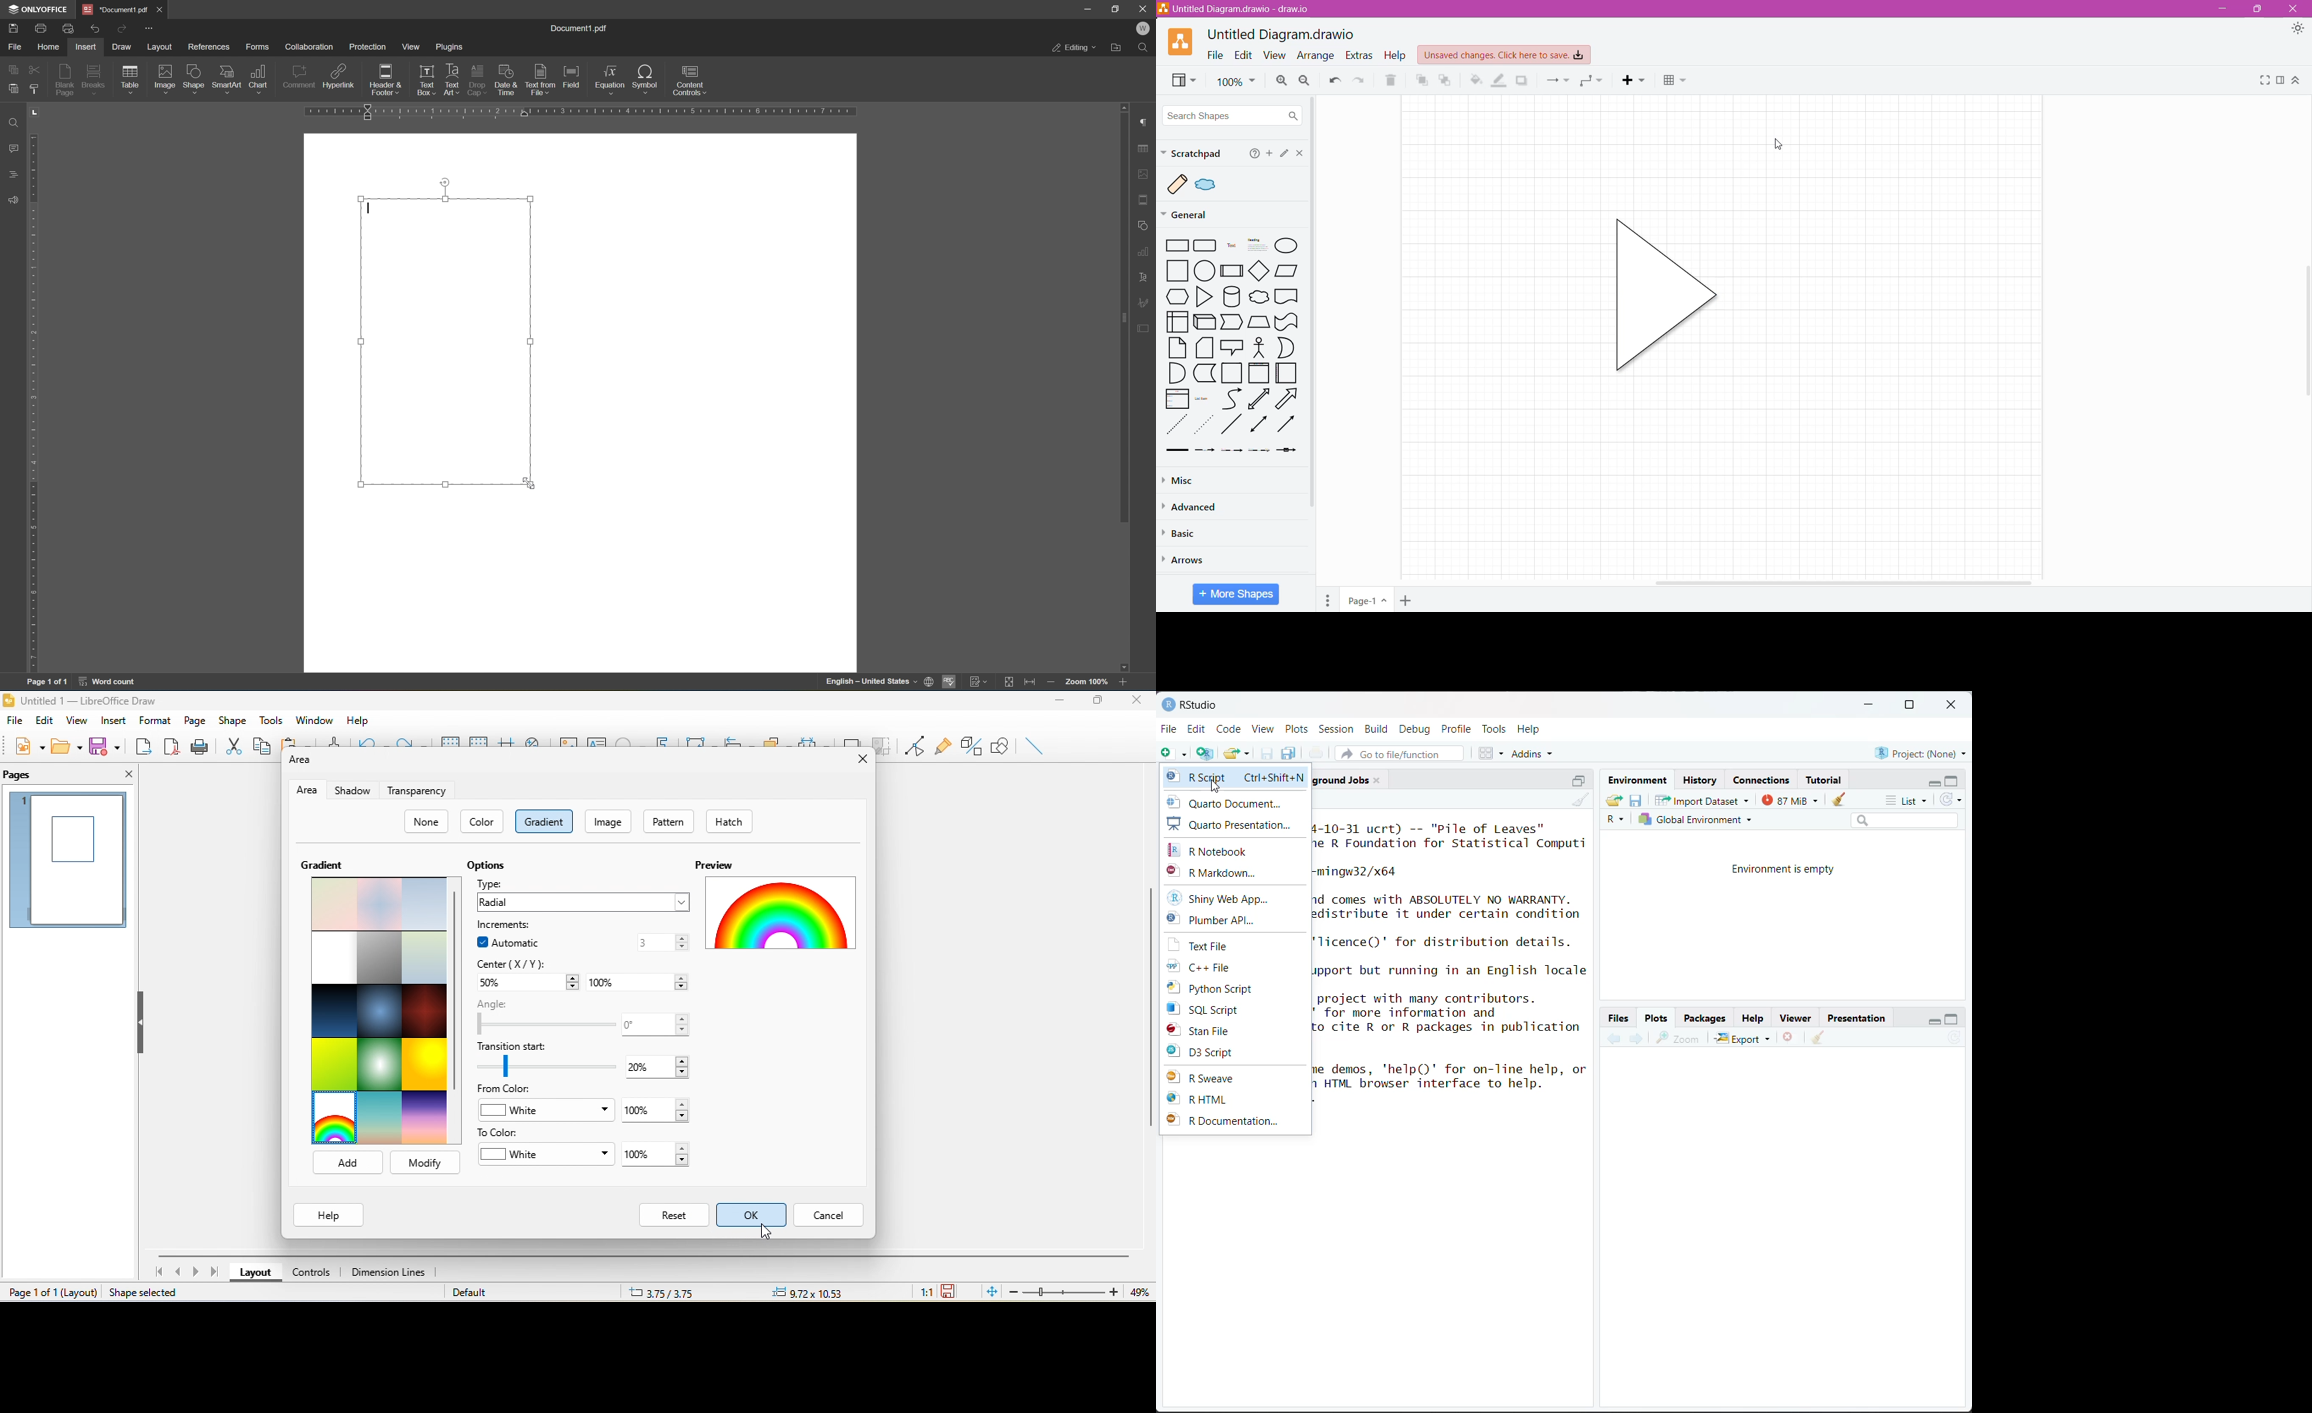 The height and width of the screenshot is (1428, 2324). I want to click on Session, so click(1337, 730).